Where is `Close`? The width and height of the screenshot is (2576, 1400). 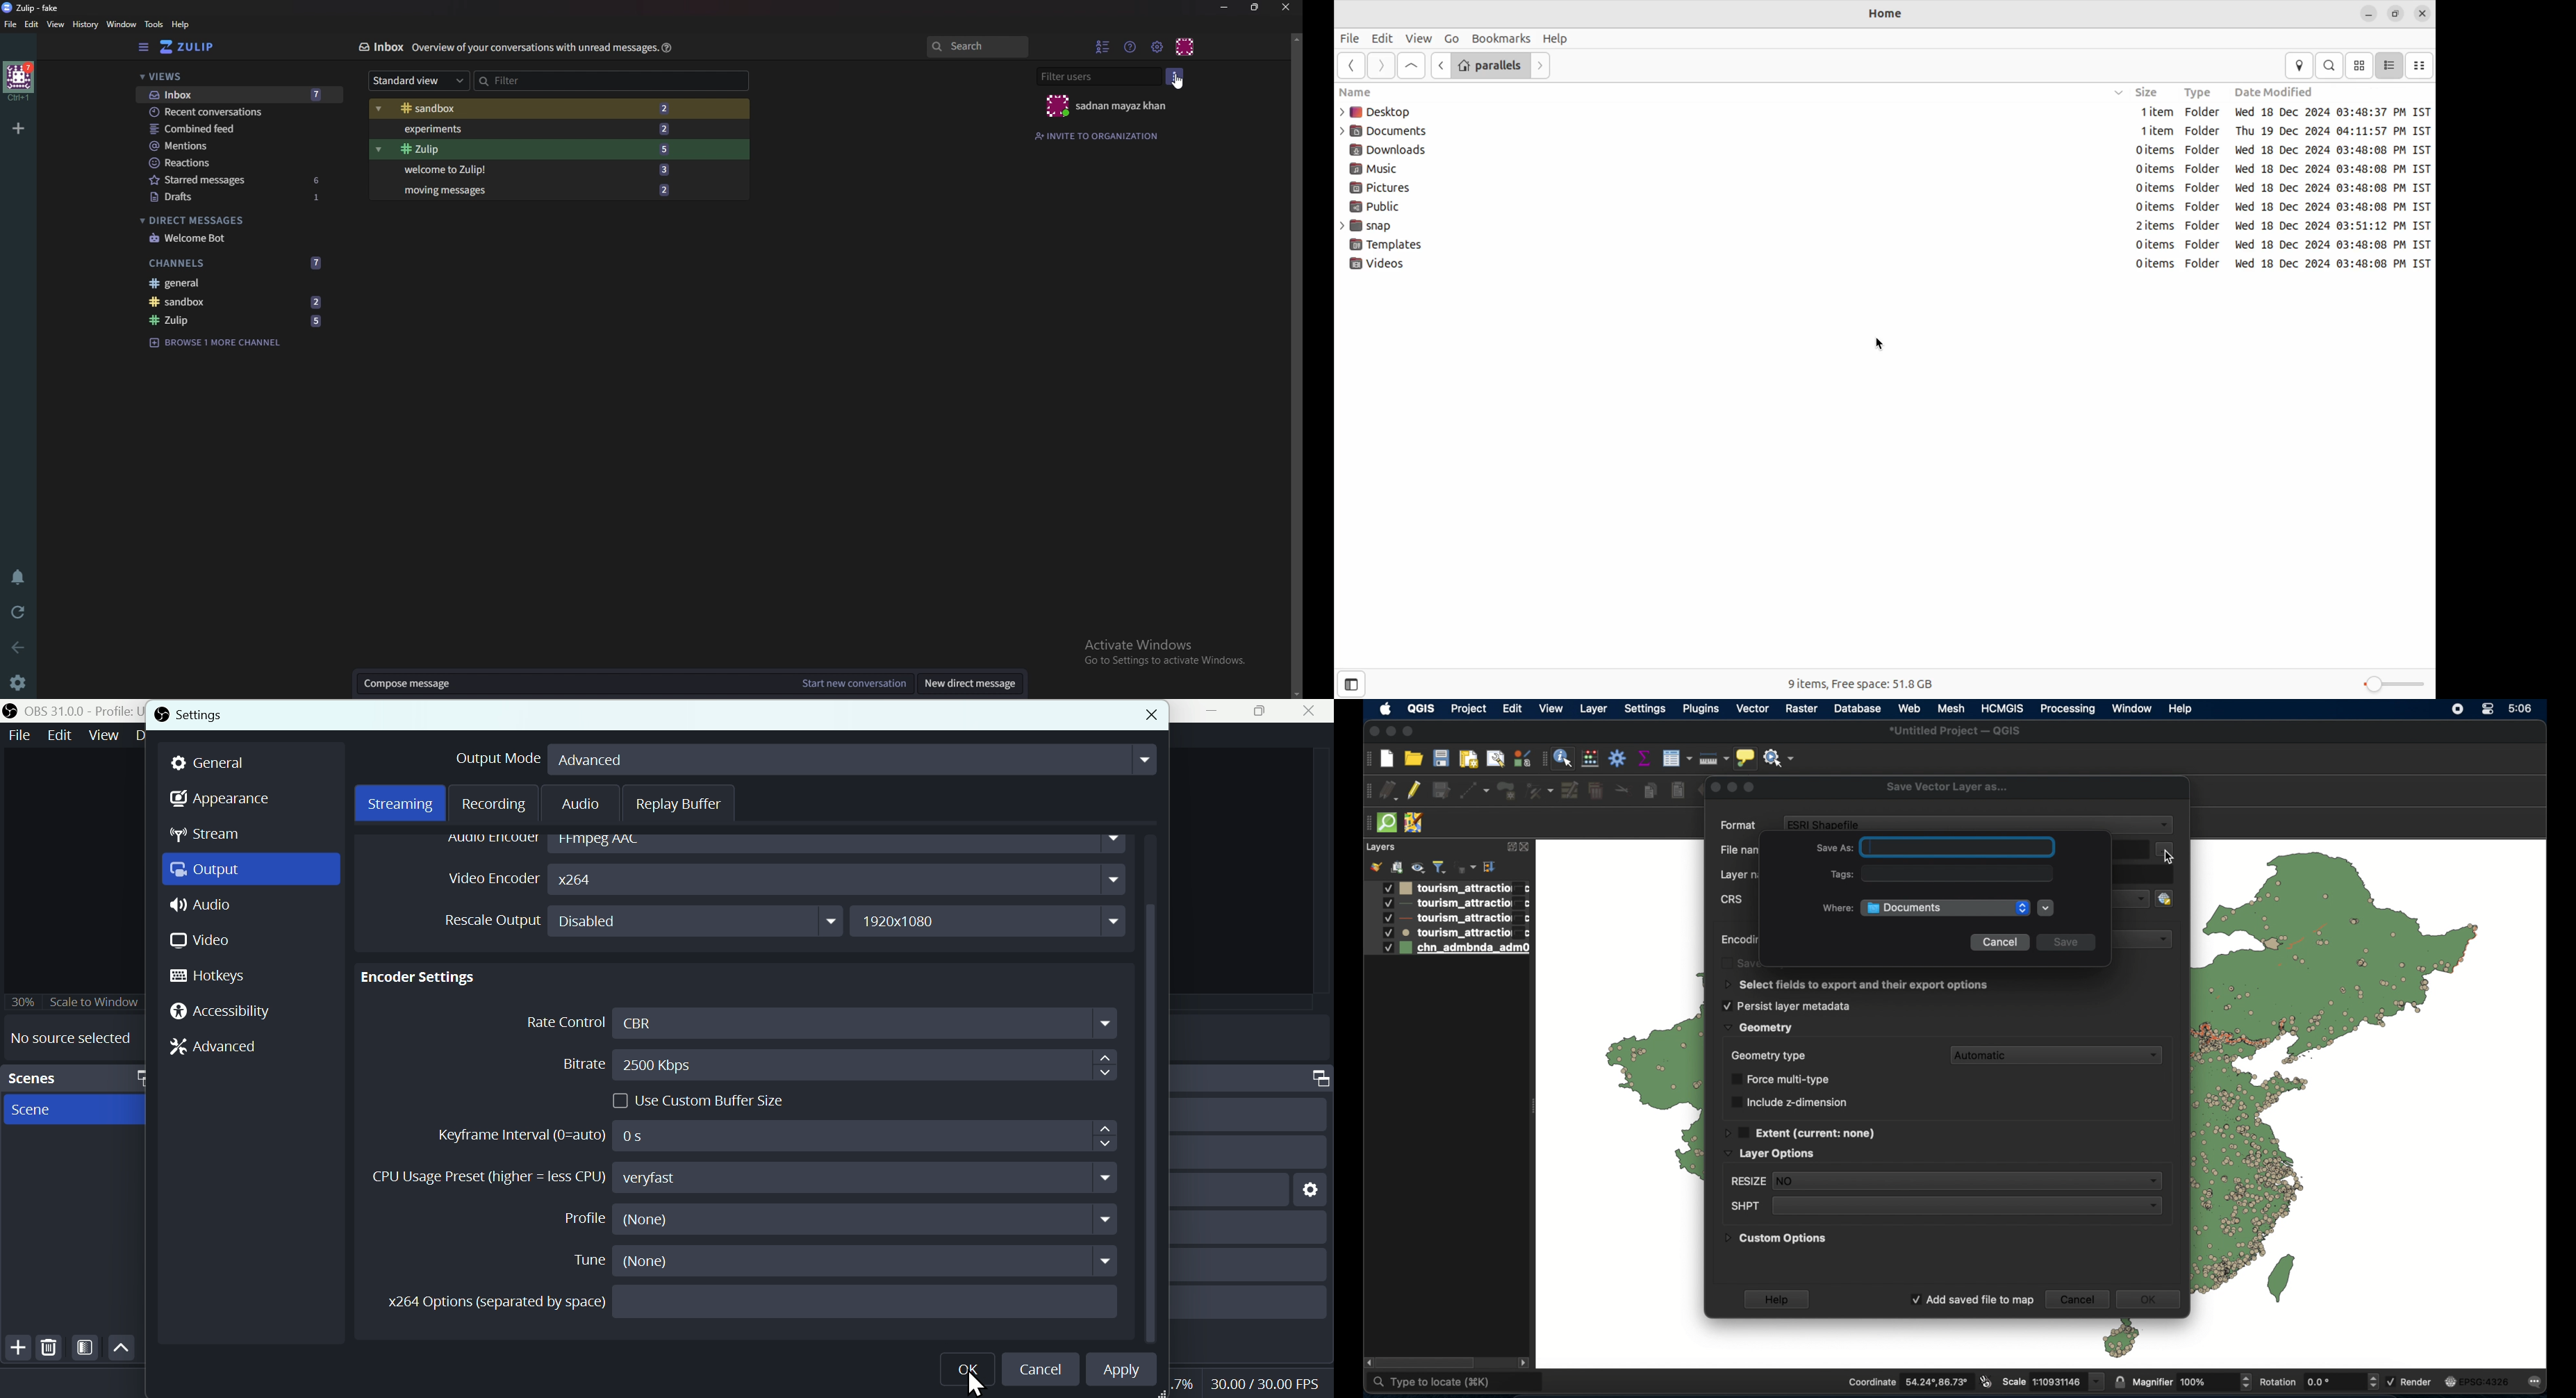 Close is located at coordinates (1313, 711).